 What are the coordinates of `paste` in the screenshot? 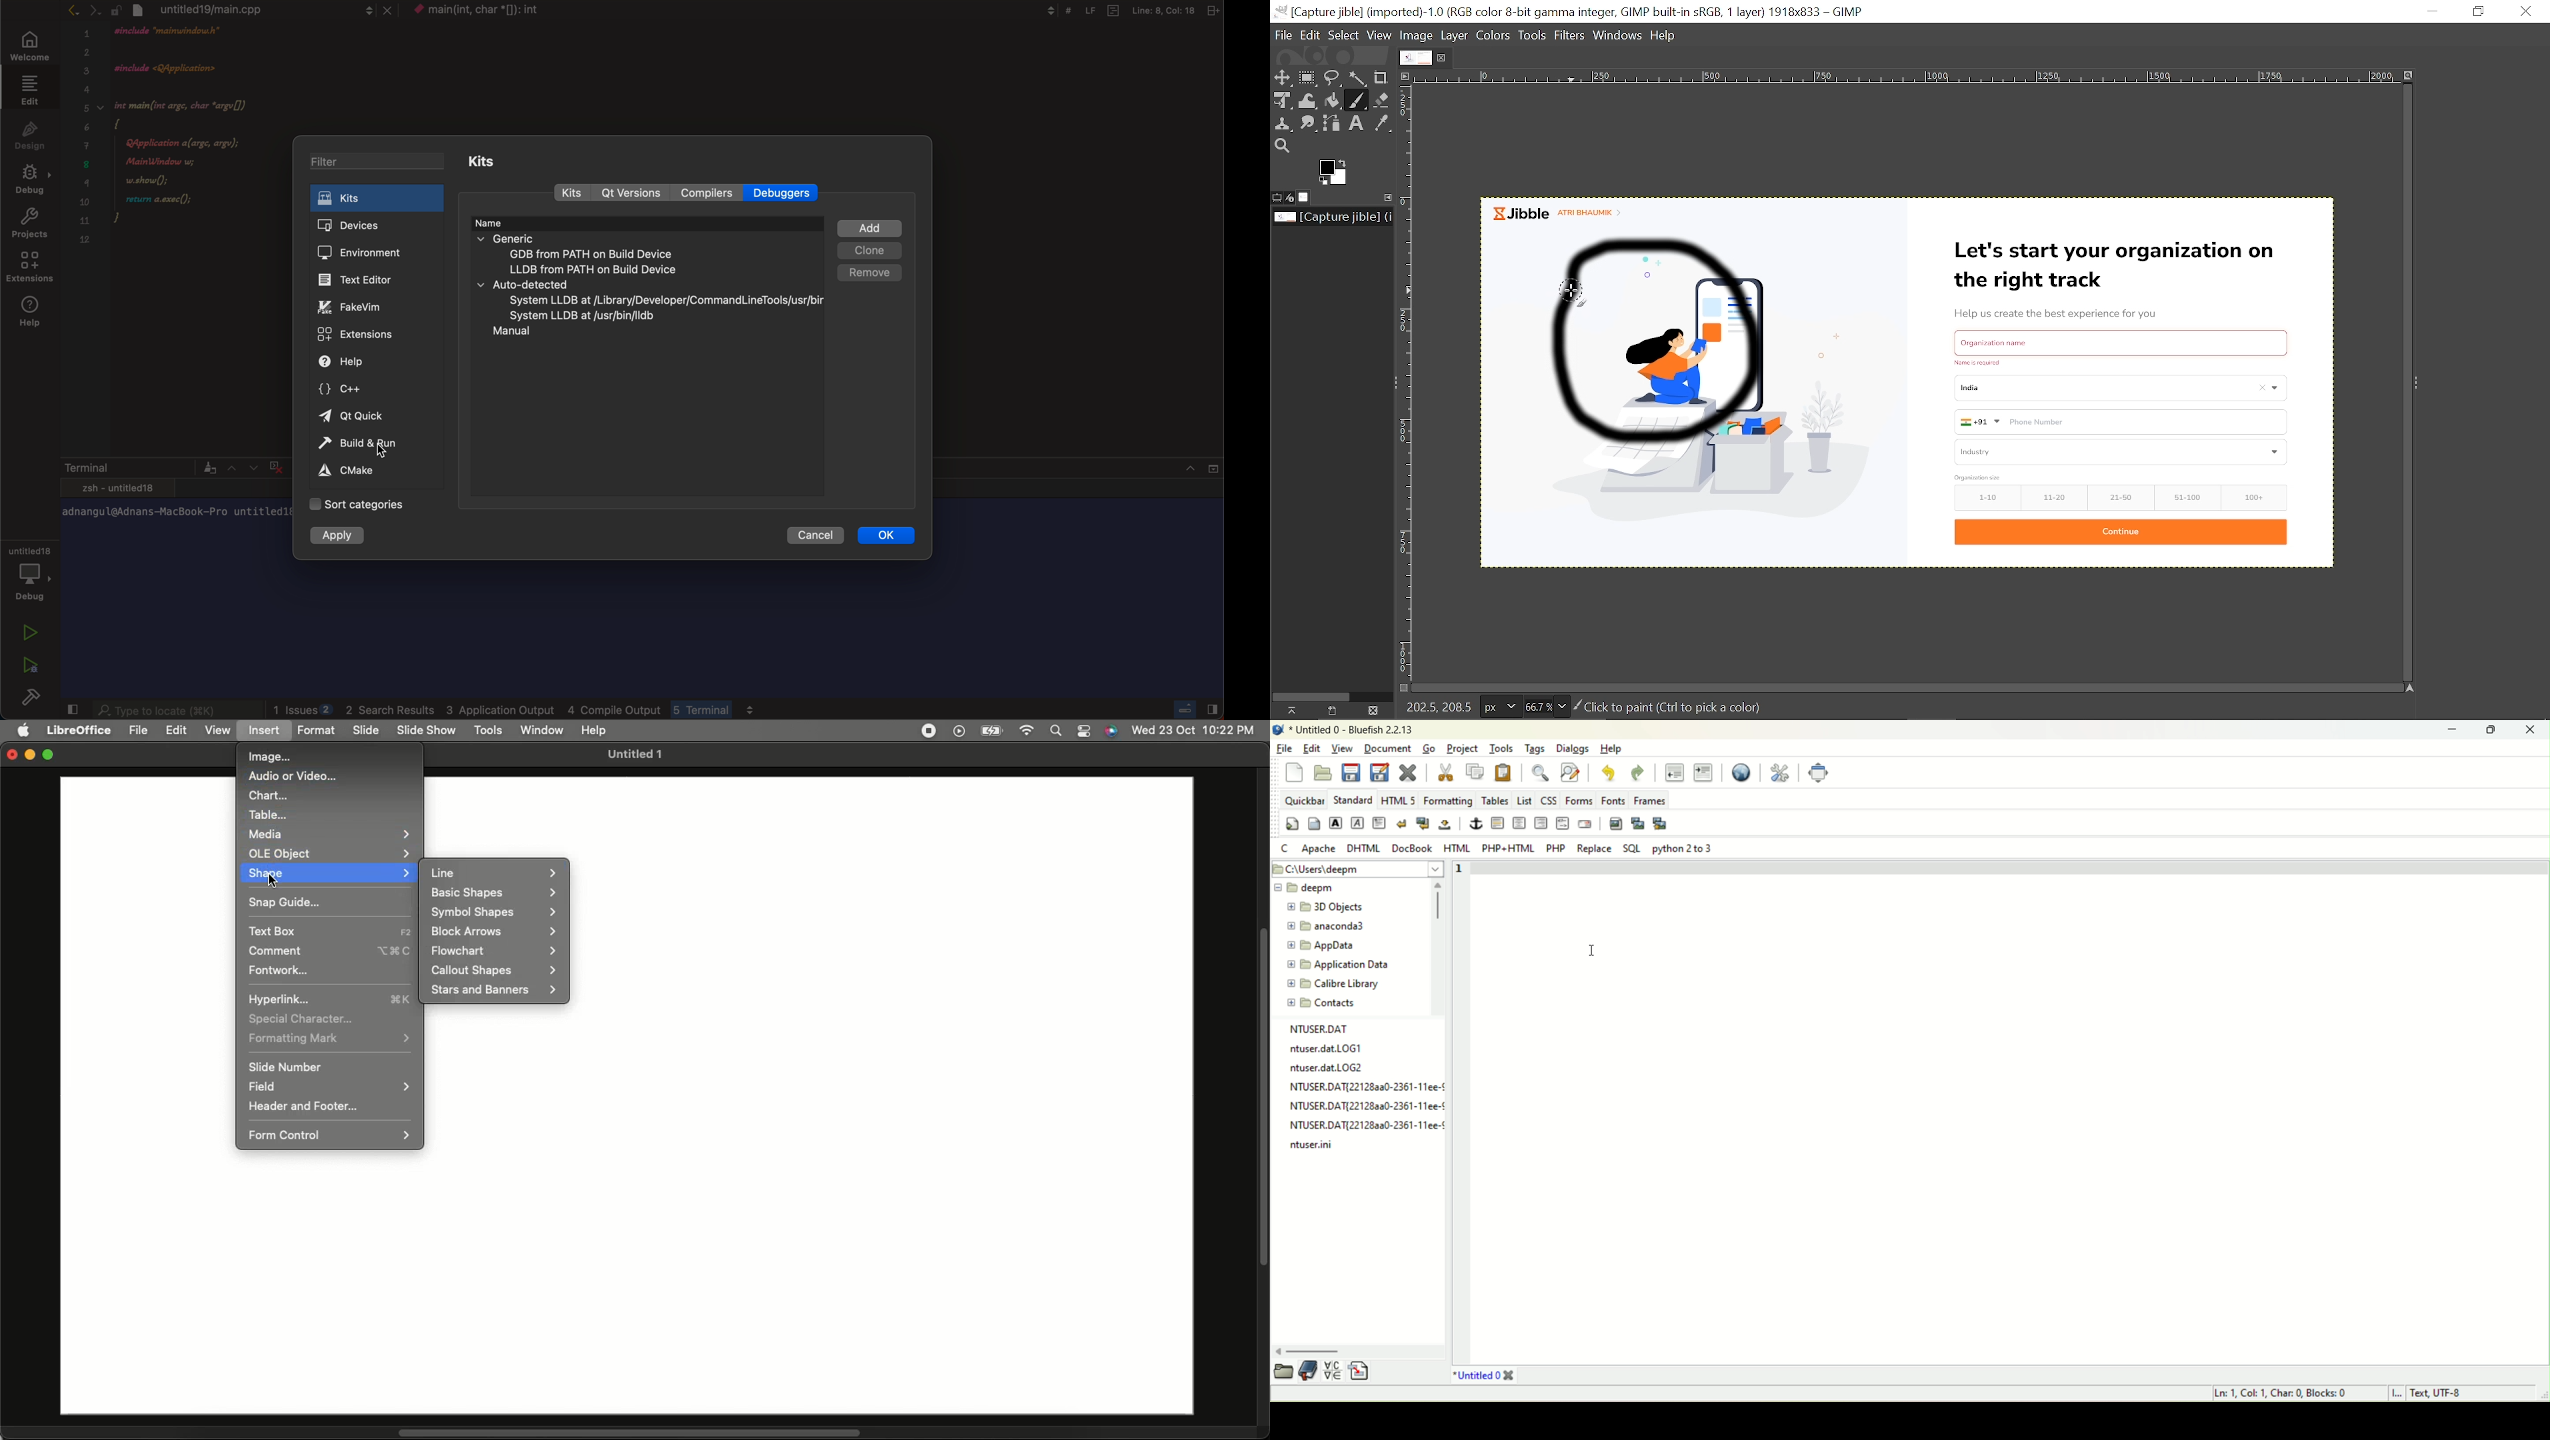 It's located at (1505, 773).